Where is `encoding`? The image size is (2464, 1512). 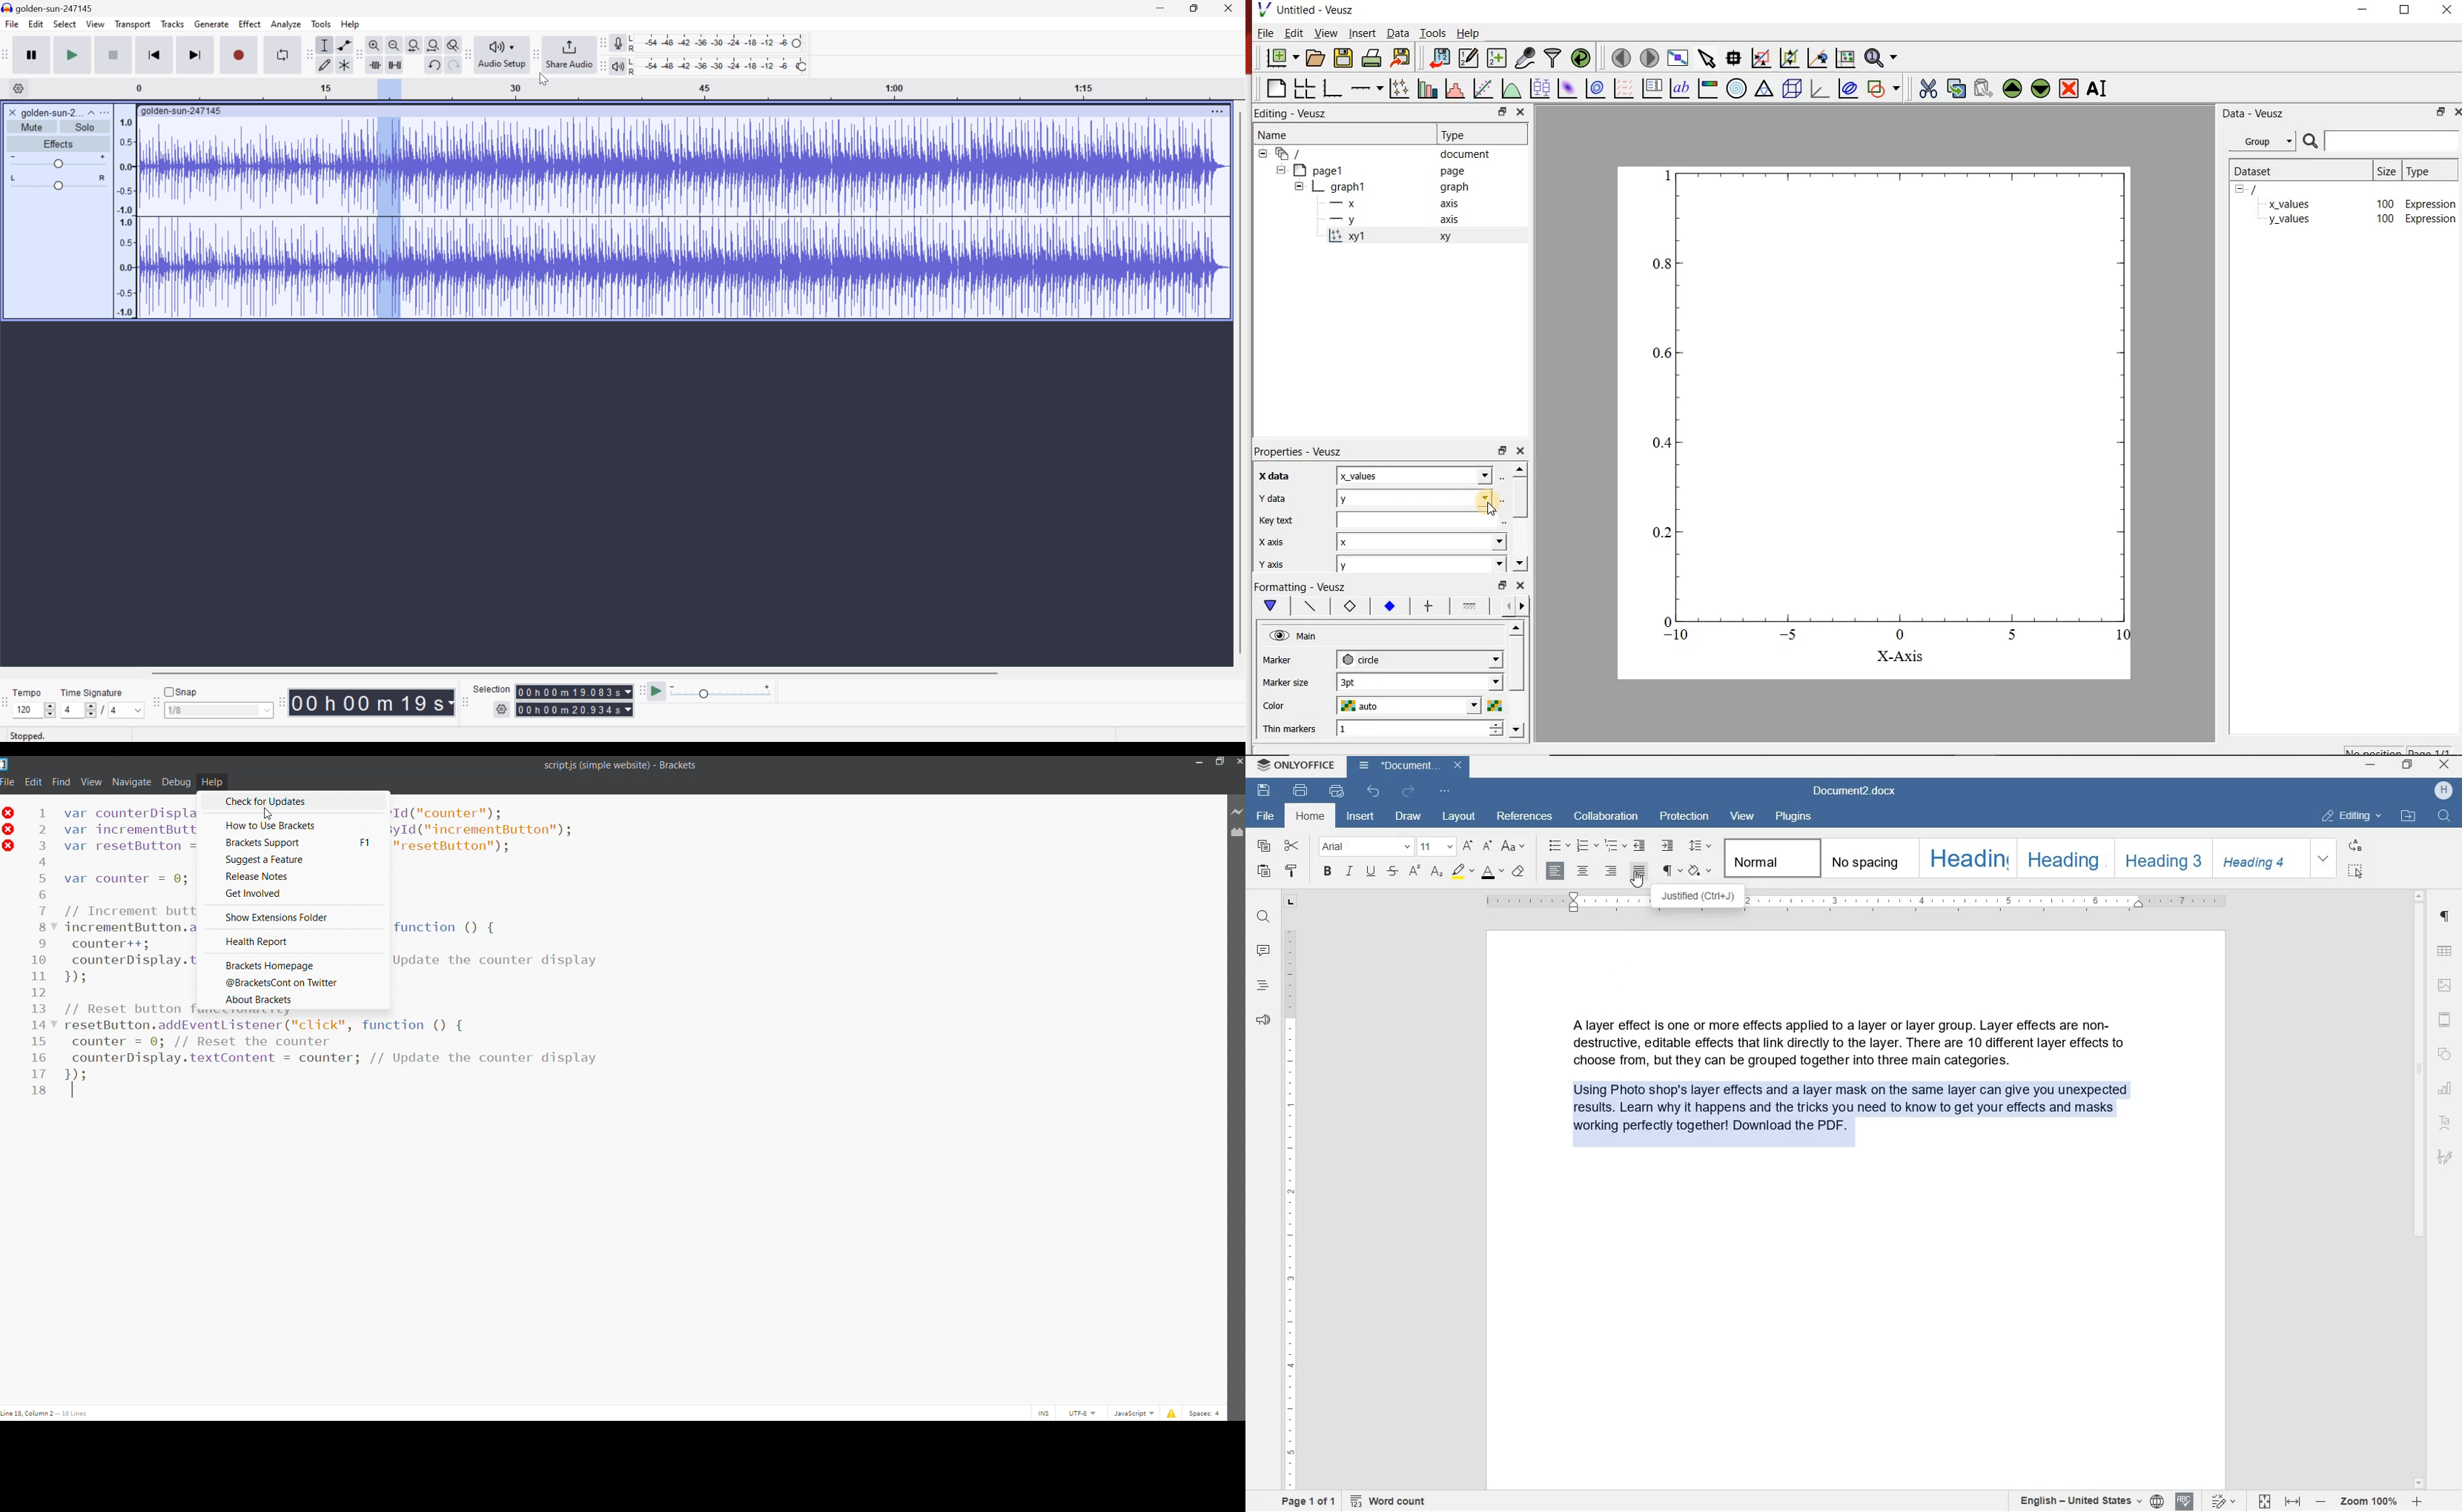 encoding is located at coordinates (1082, 1413).